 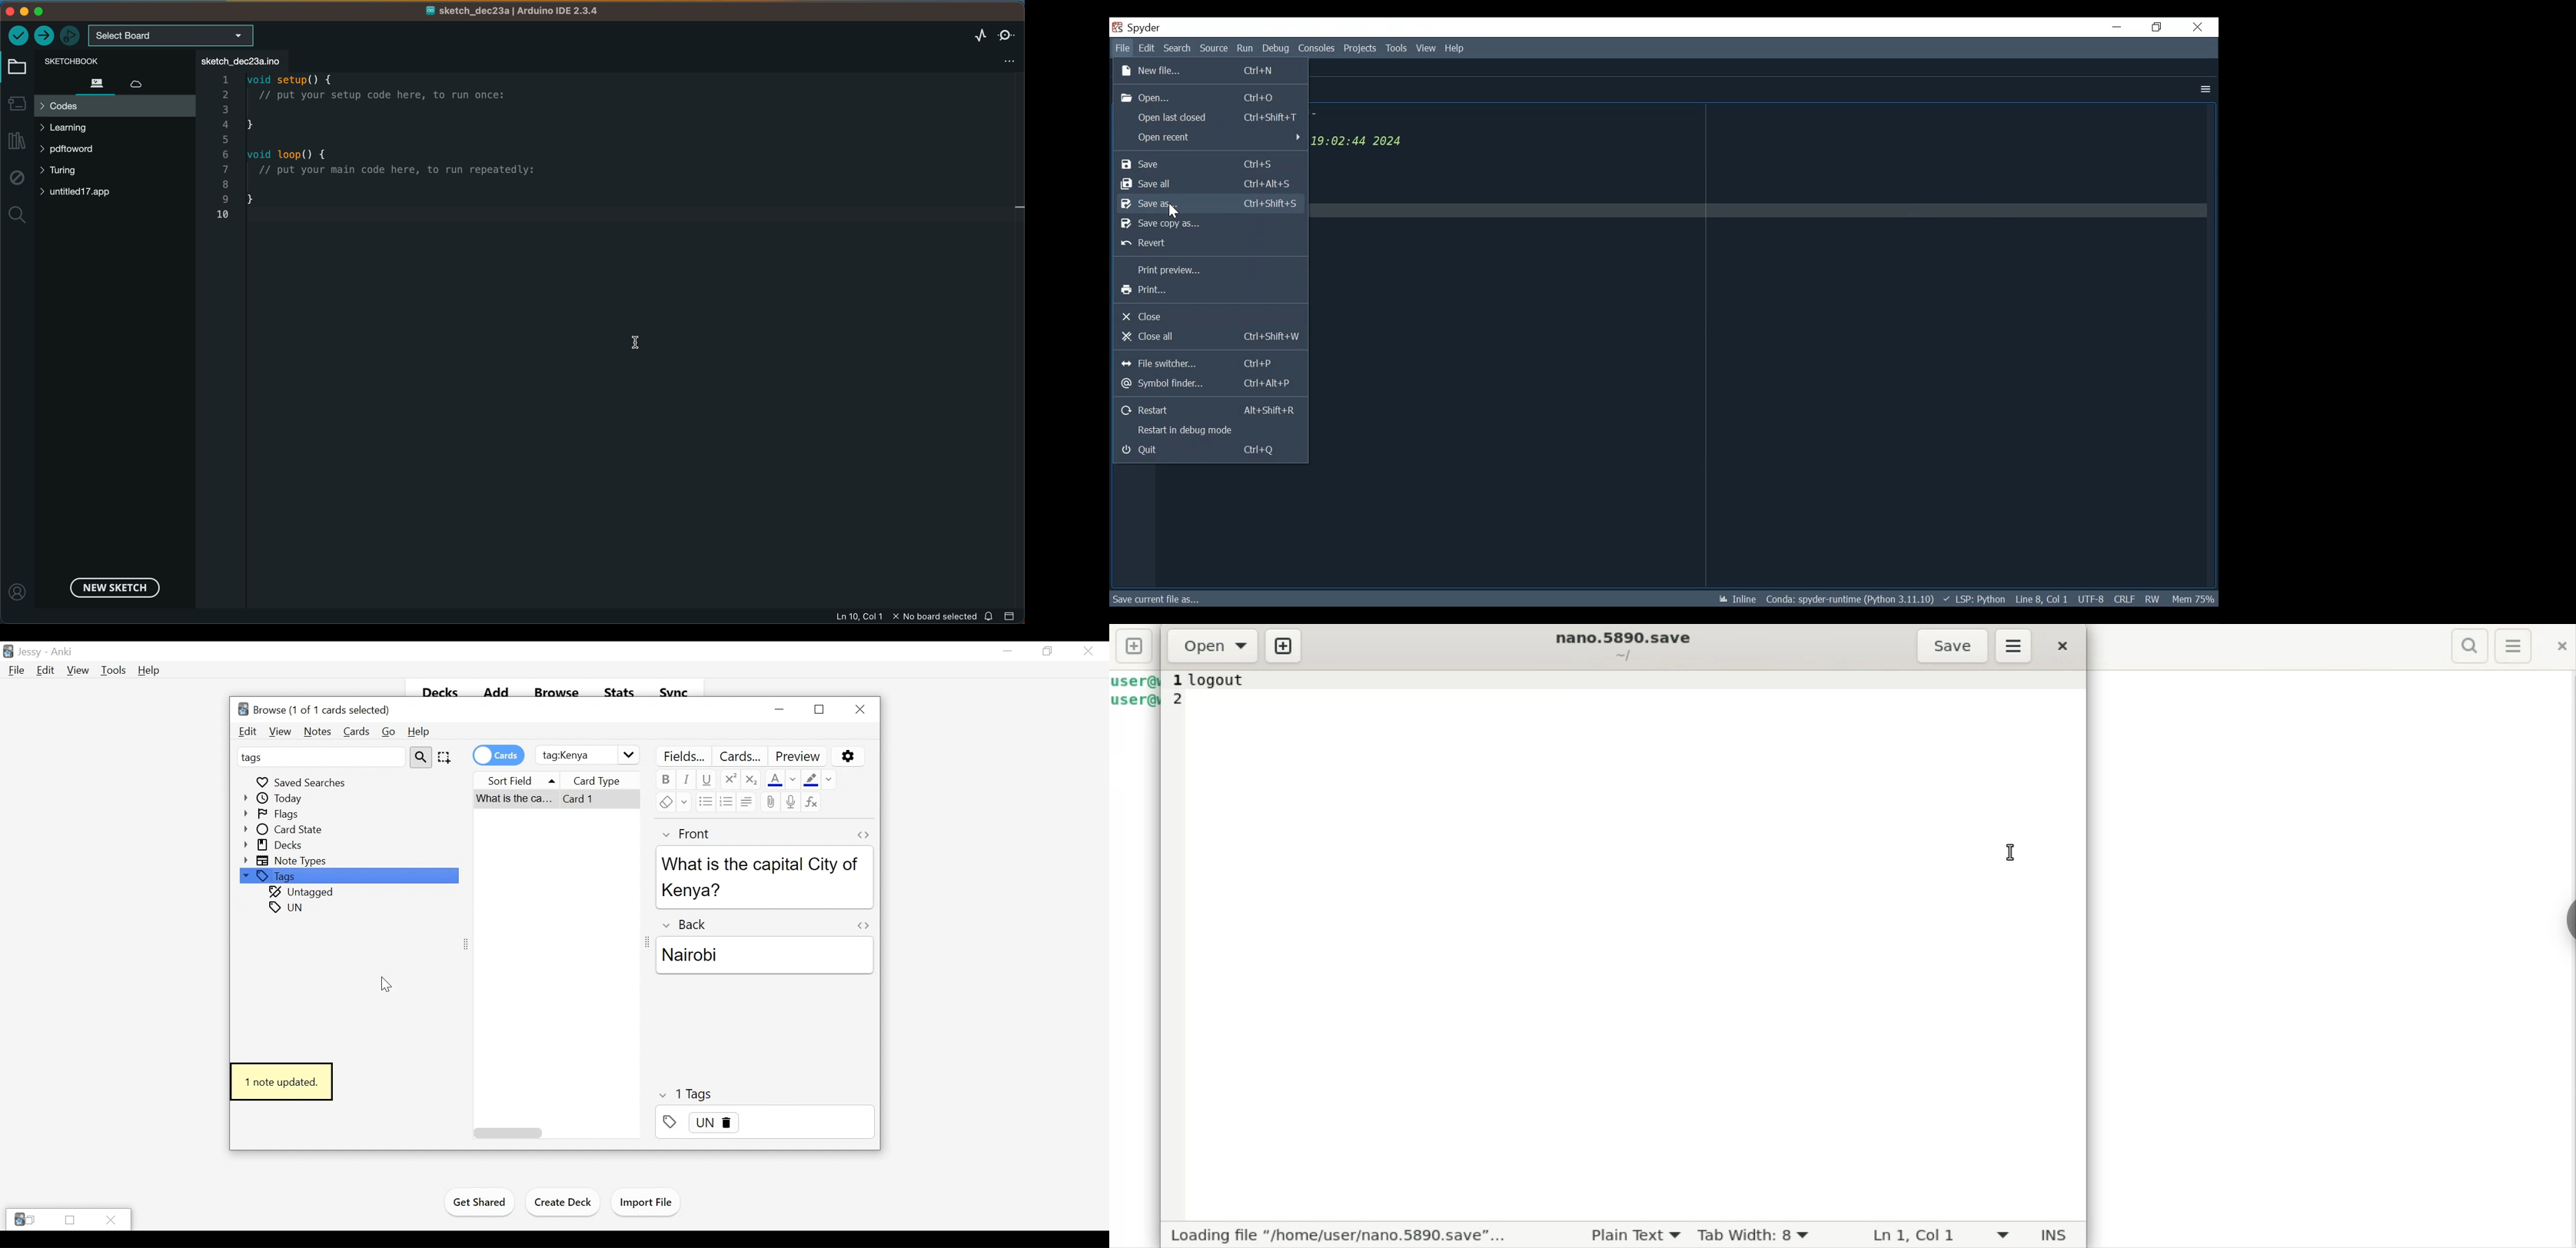 I want to click on More Options, so click(x=2203, y=90).